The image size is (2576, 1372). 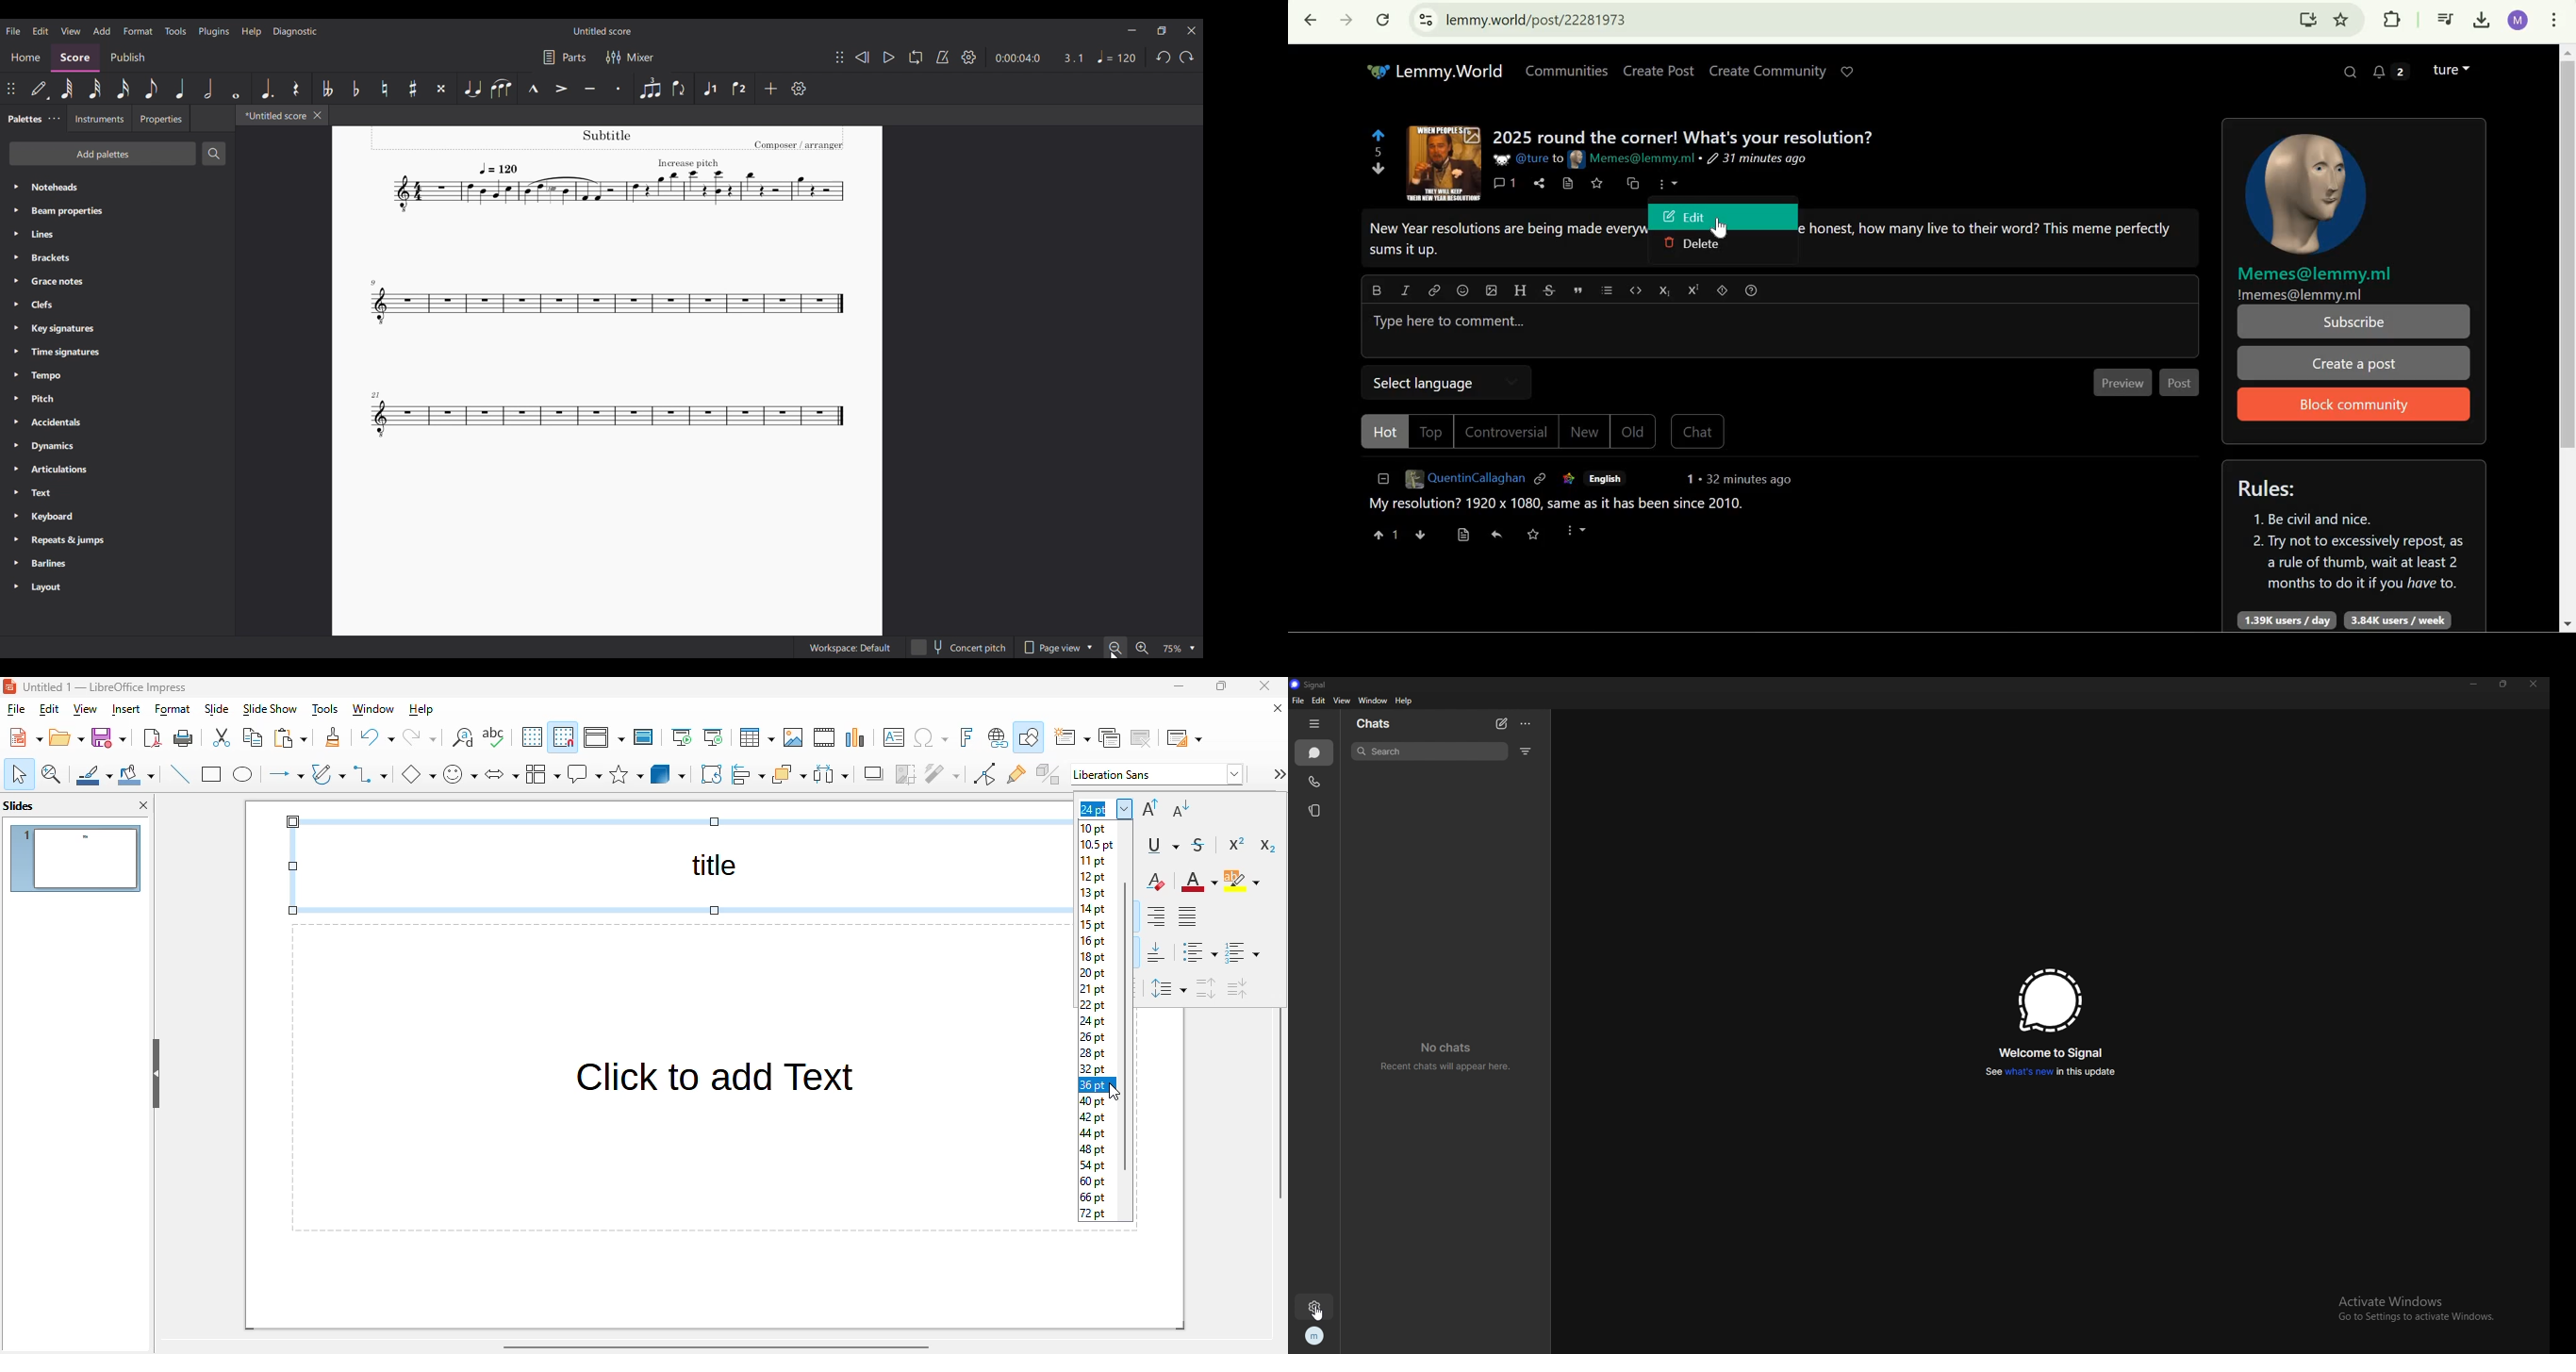 What do you see at coordinates (1094, 909) in the screenshot?
I see `14 pt` at bounding box center [1094, 909].